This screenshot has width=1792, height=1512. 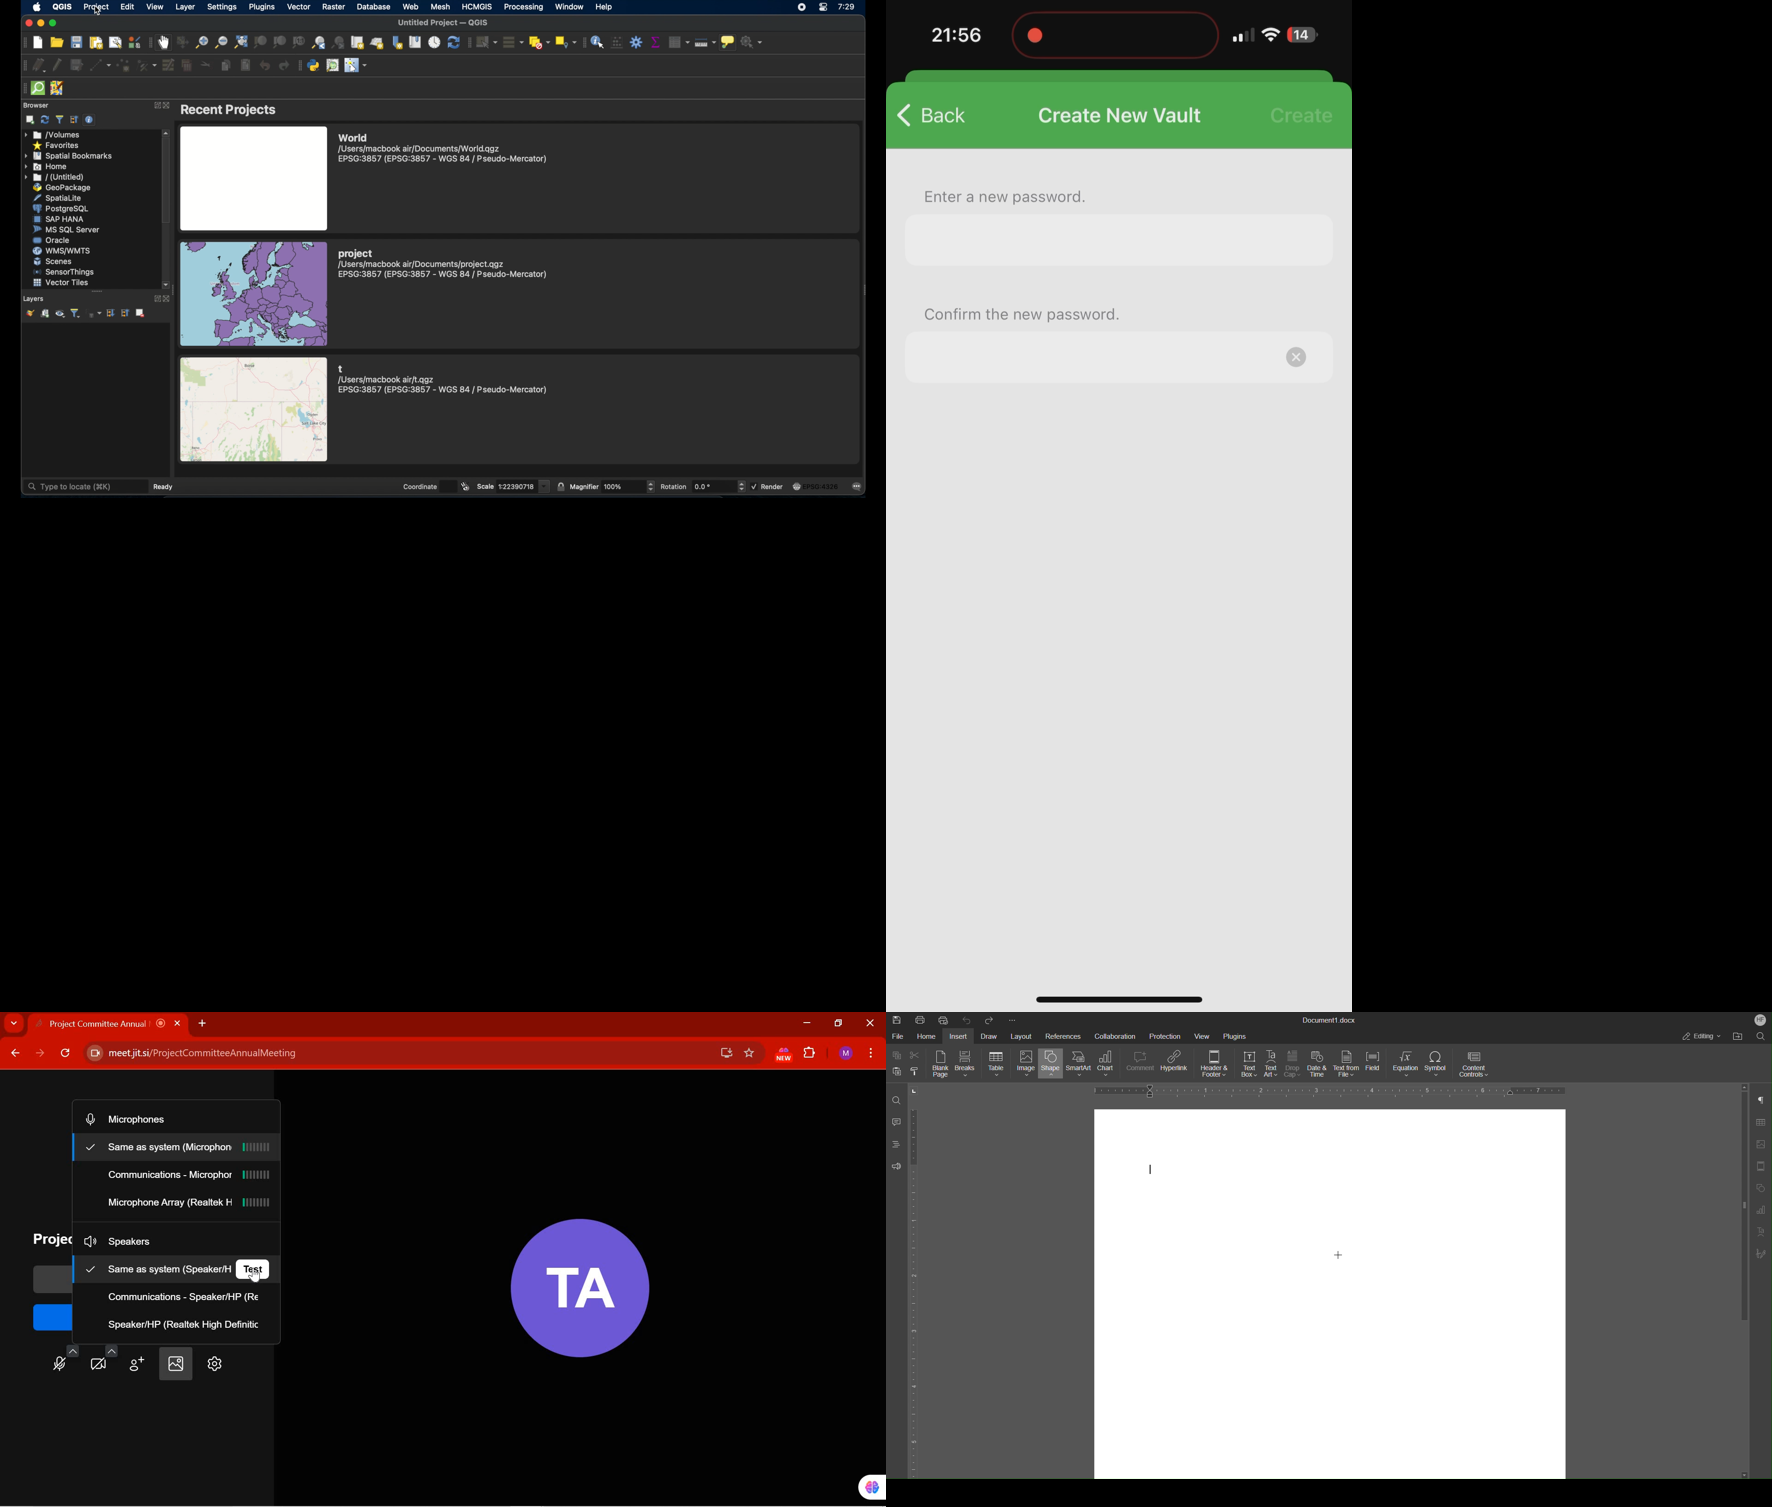 What do you see at coordinates (1114, 1036) in the screenshot?
I see `Collaboration` at bounding box center [1114, 1036].